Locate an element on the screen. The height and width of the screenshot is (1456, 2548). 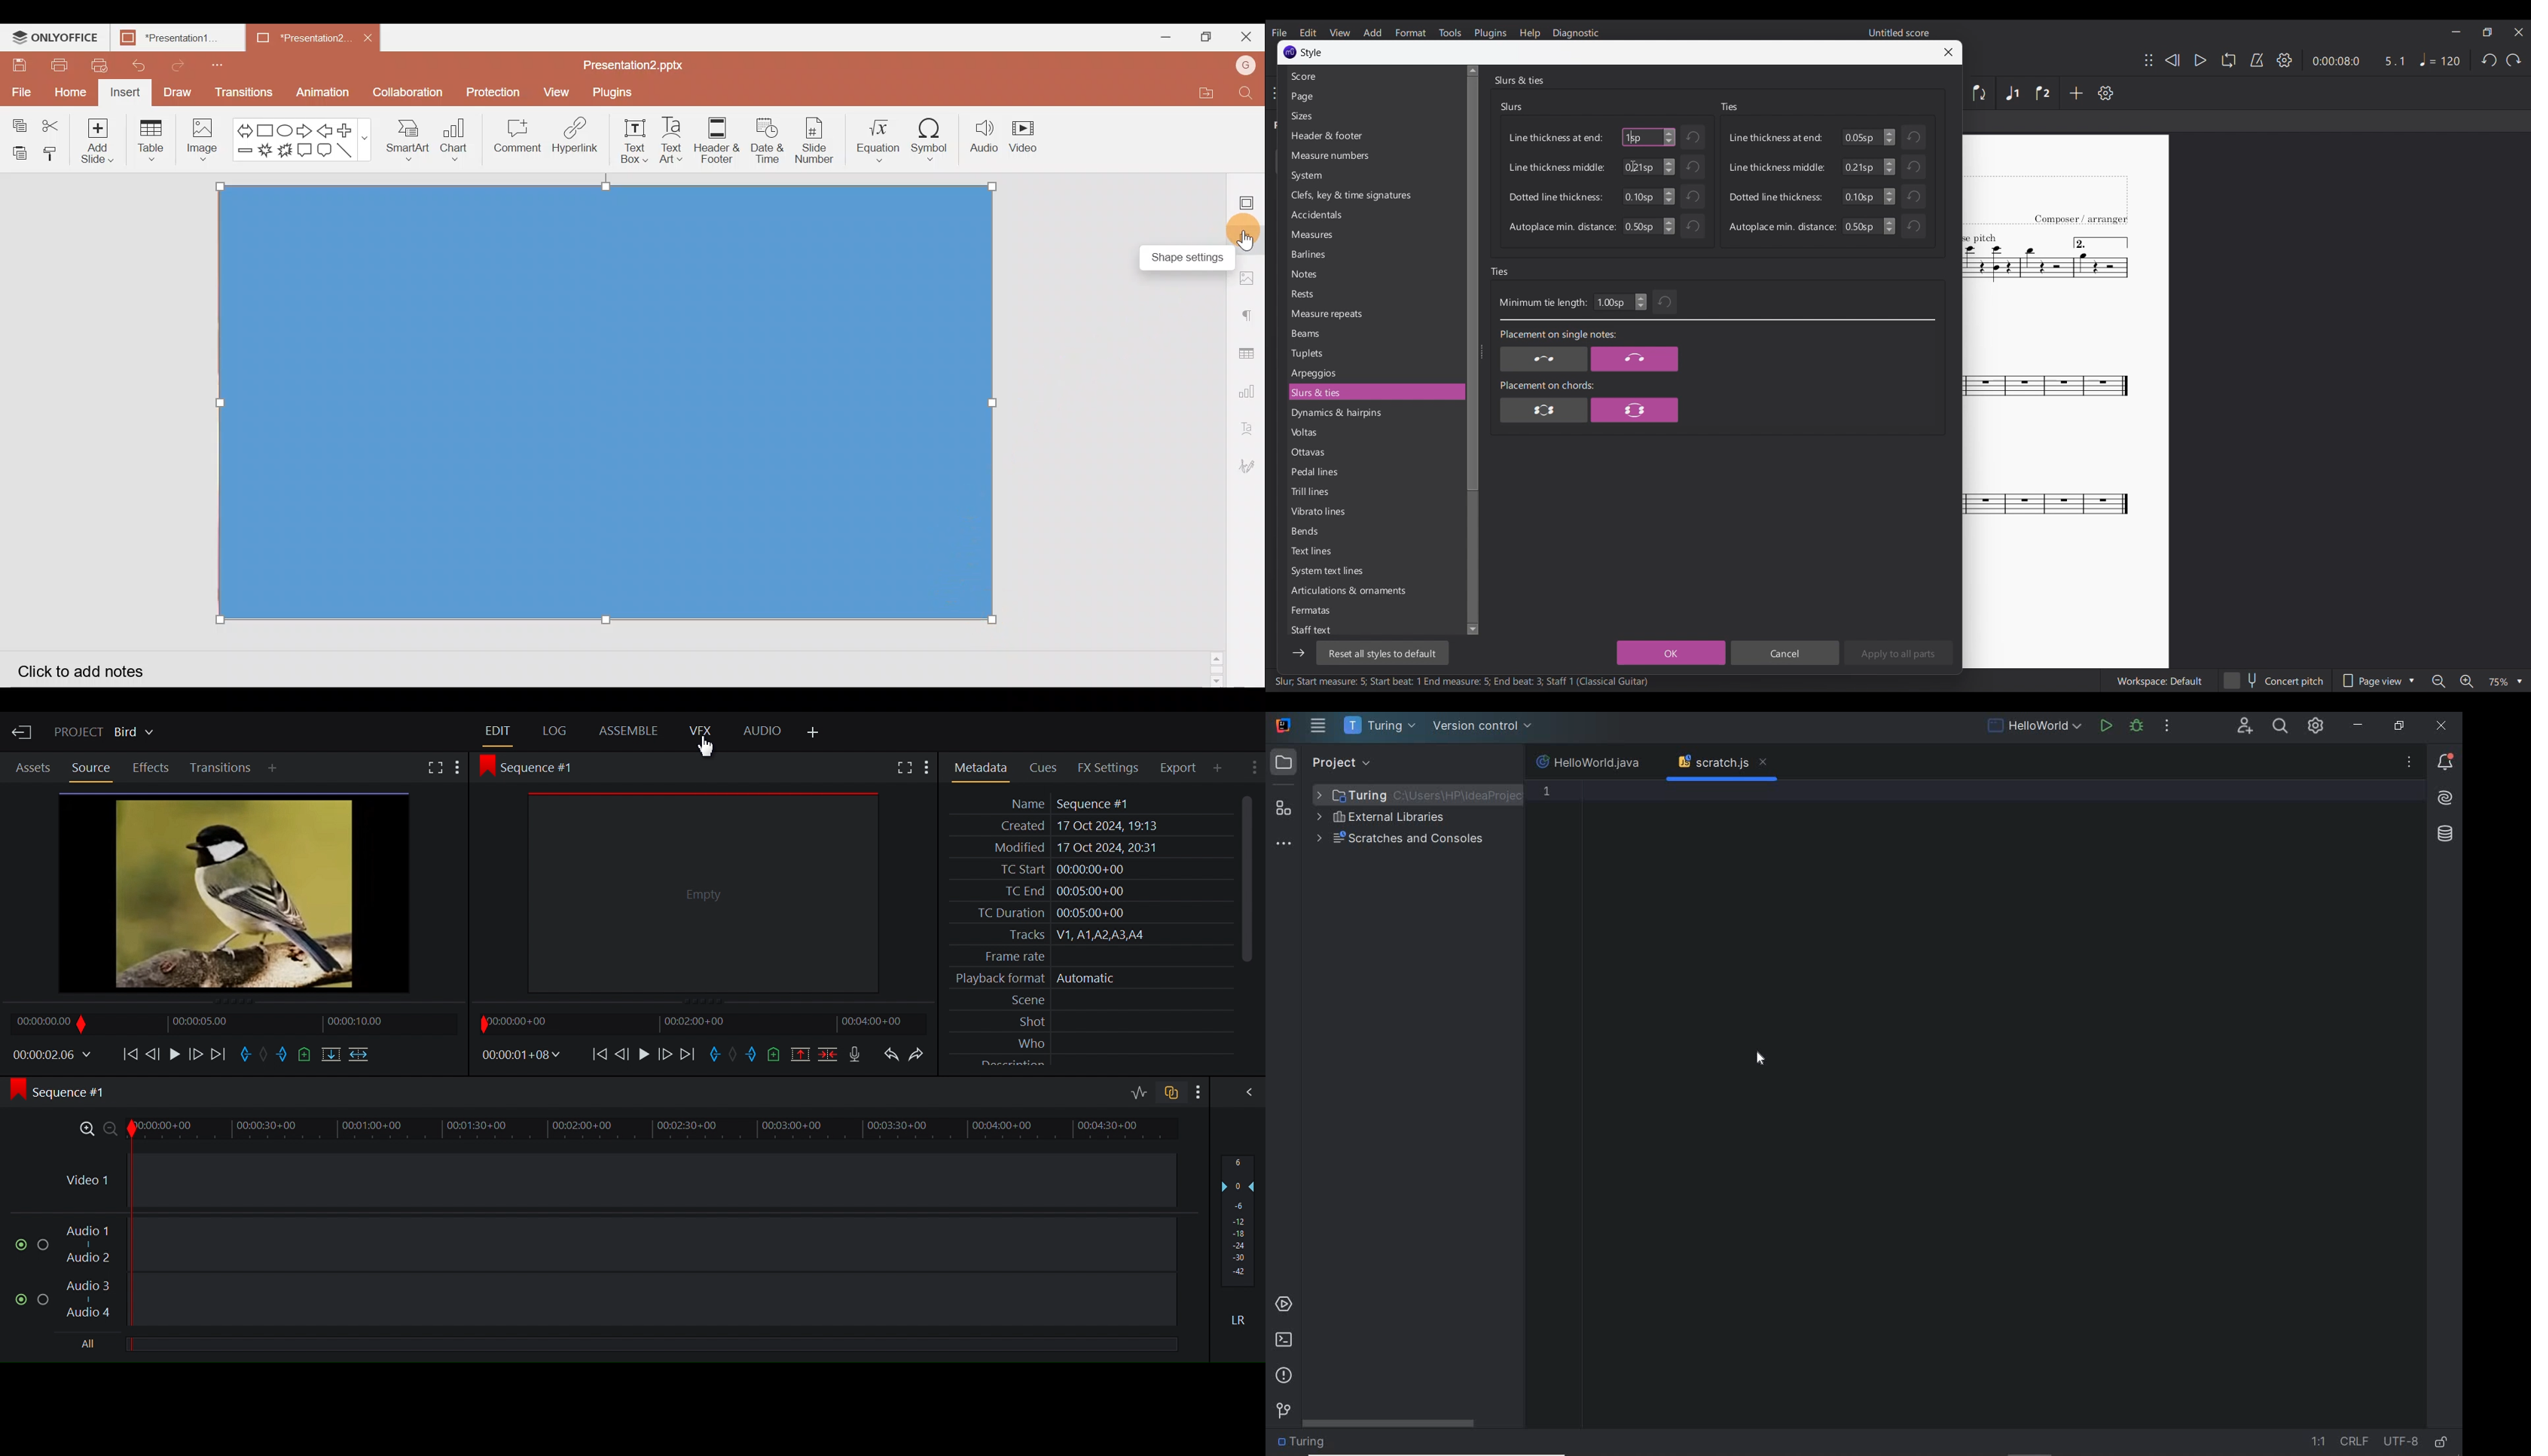
Record a voice over is located at coordinates (858, 1055).